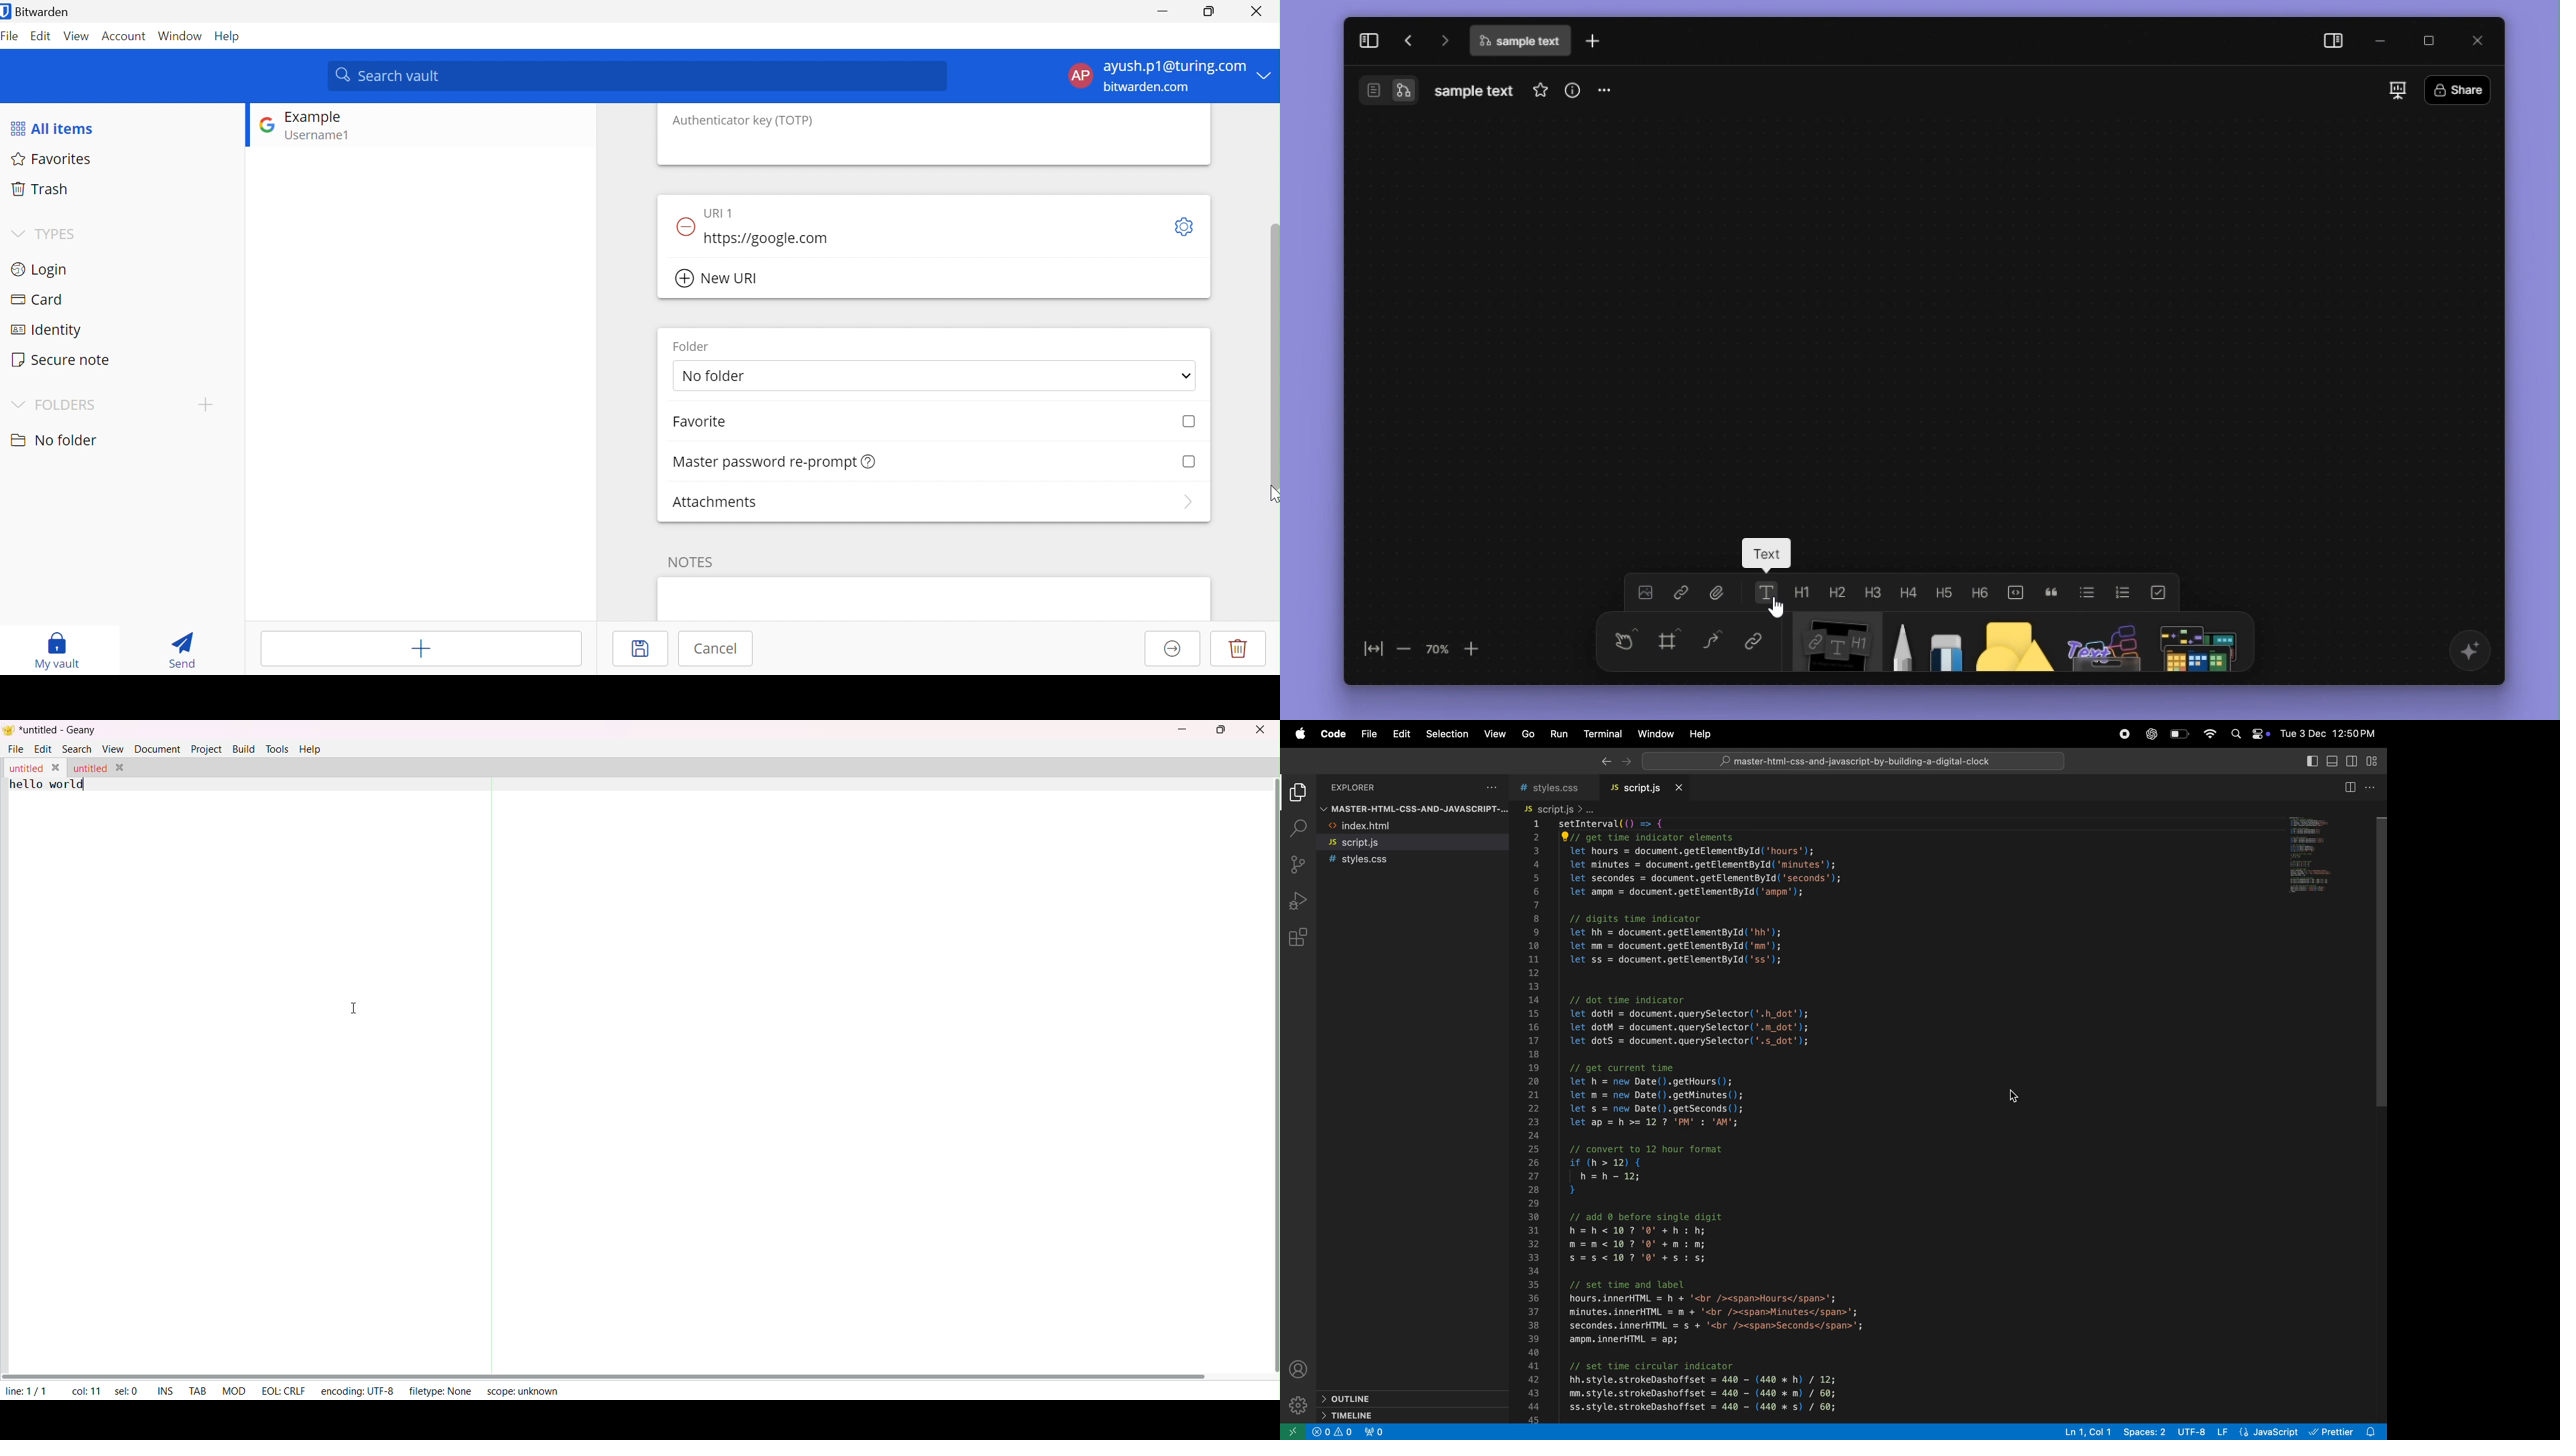 The width and height of the screenshot is (2576, 1456). Describe the element at coordinates (1909, 591) in the screenshot. I see `heading 4` at that location.